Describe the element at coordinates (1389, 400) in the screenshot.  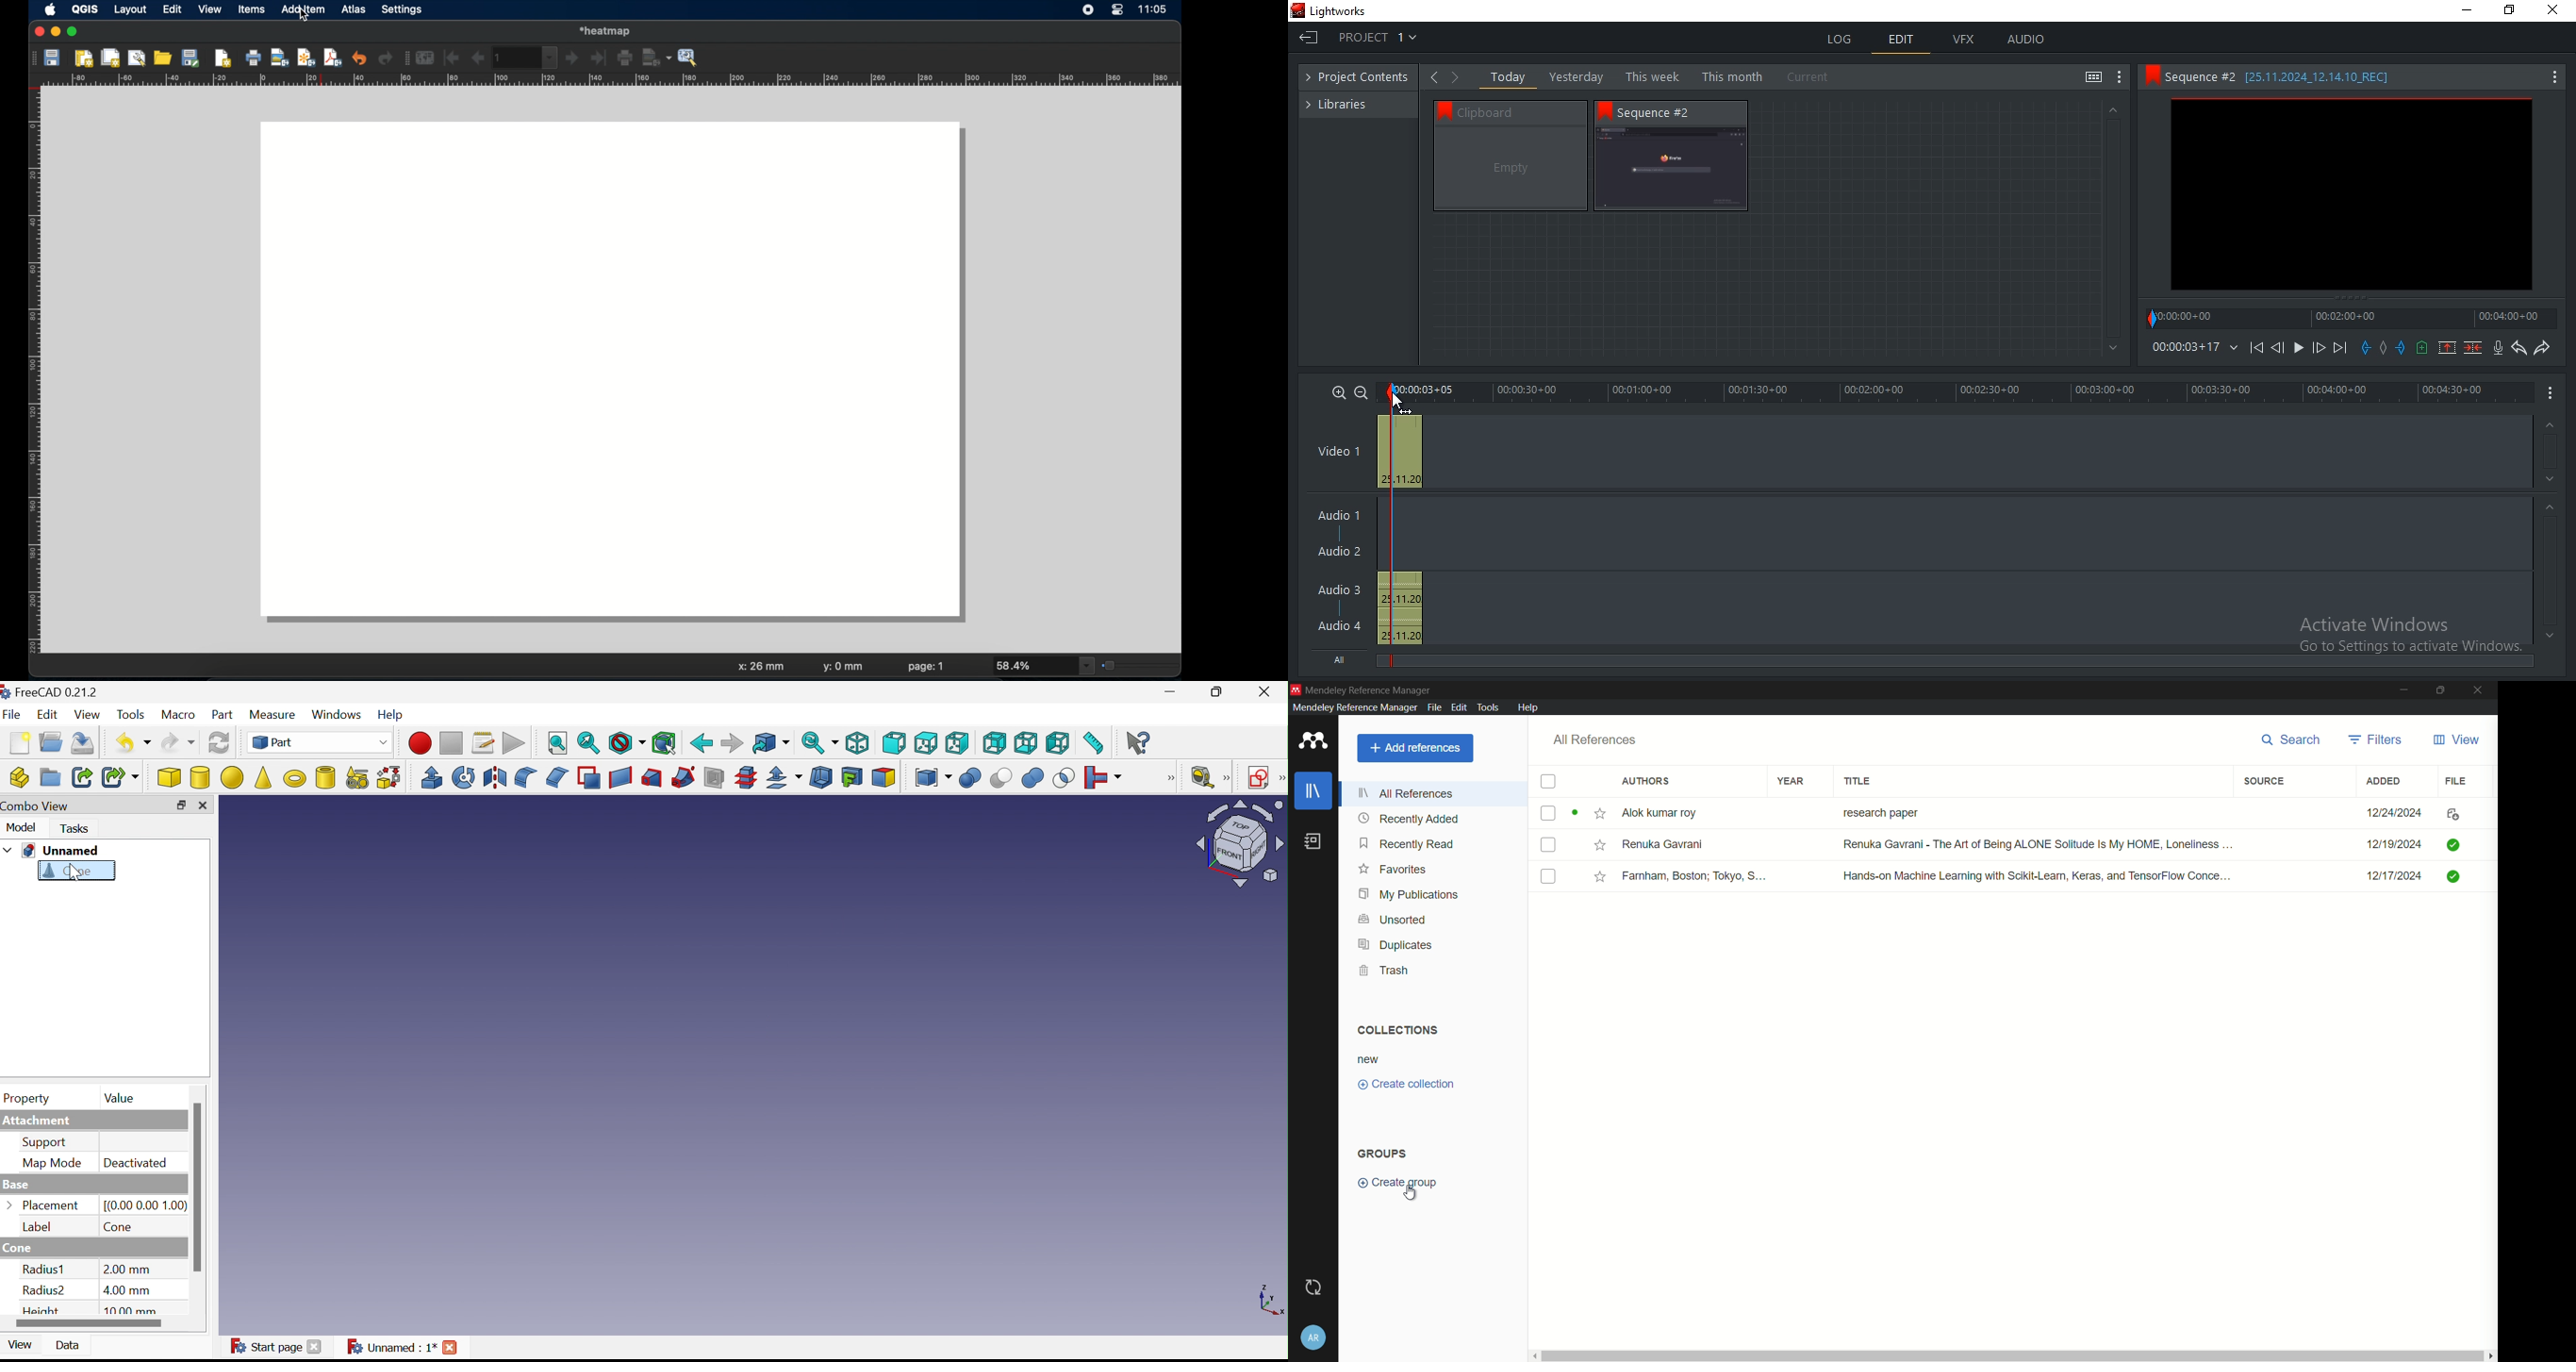
I see `Pointer cursor` at that location.